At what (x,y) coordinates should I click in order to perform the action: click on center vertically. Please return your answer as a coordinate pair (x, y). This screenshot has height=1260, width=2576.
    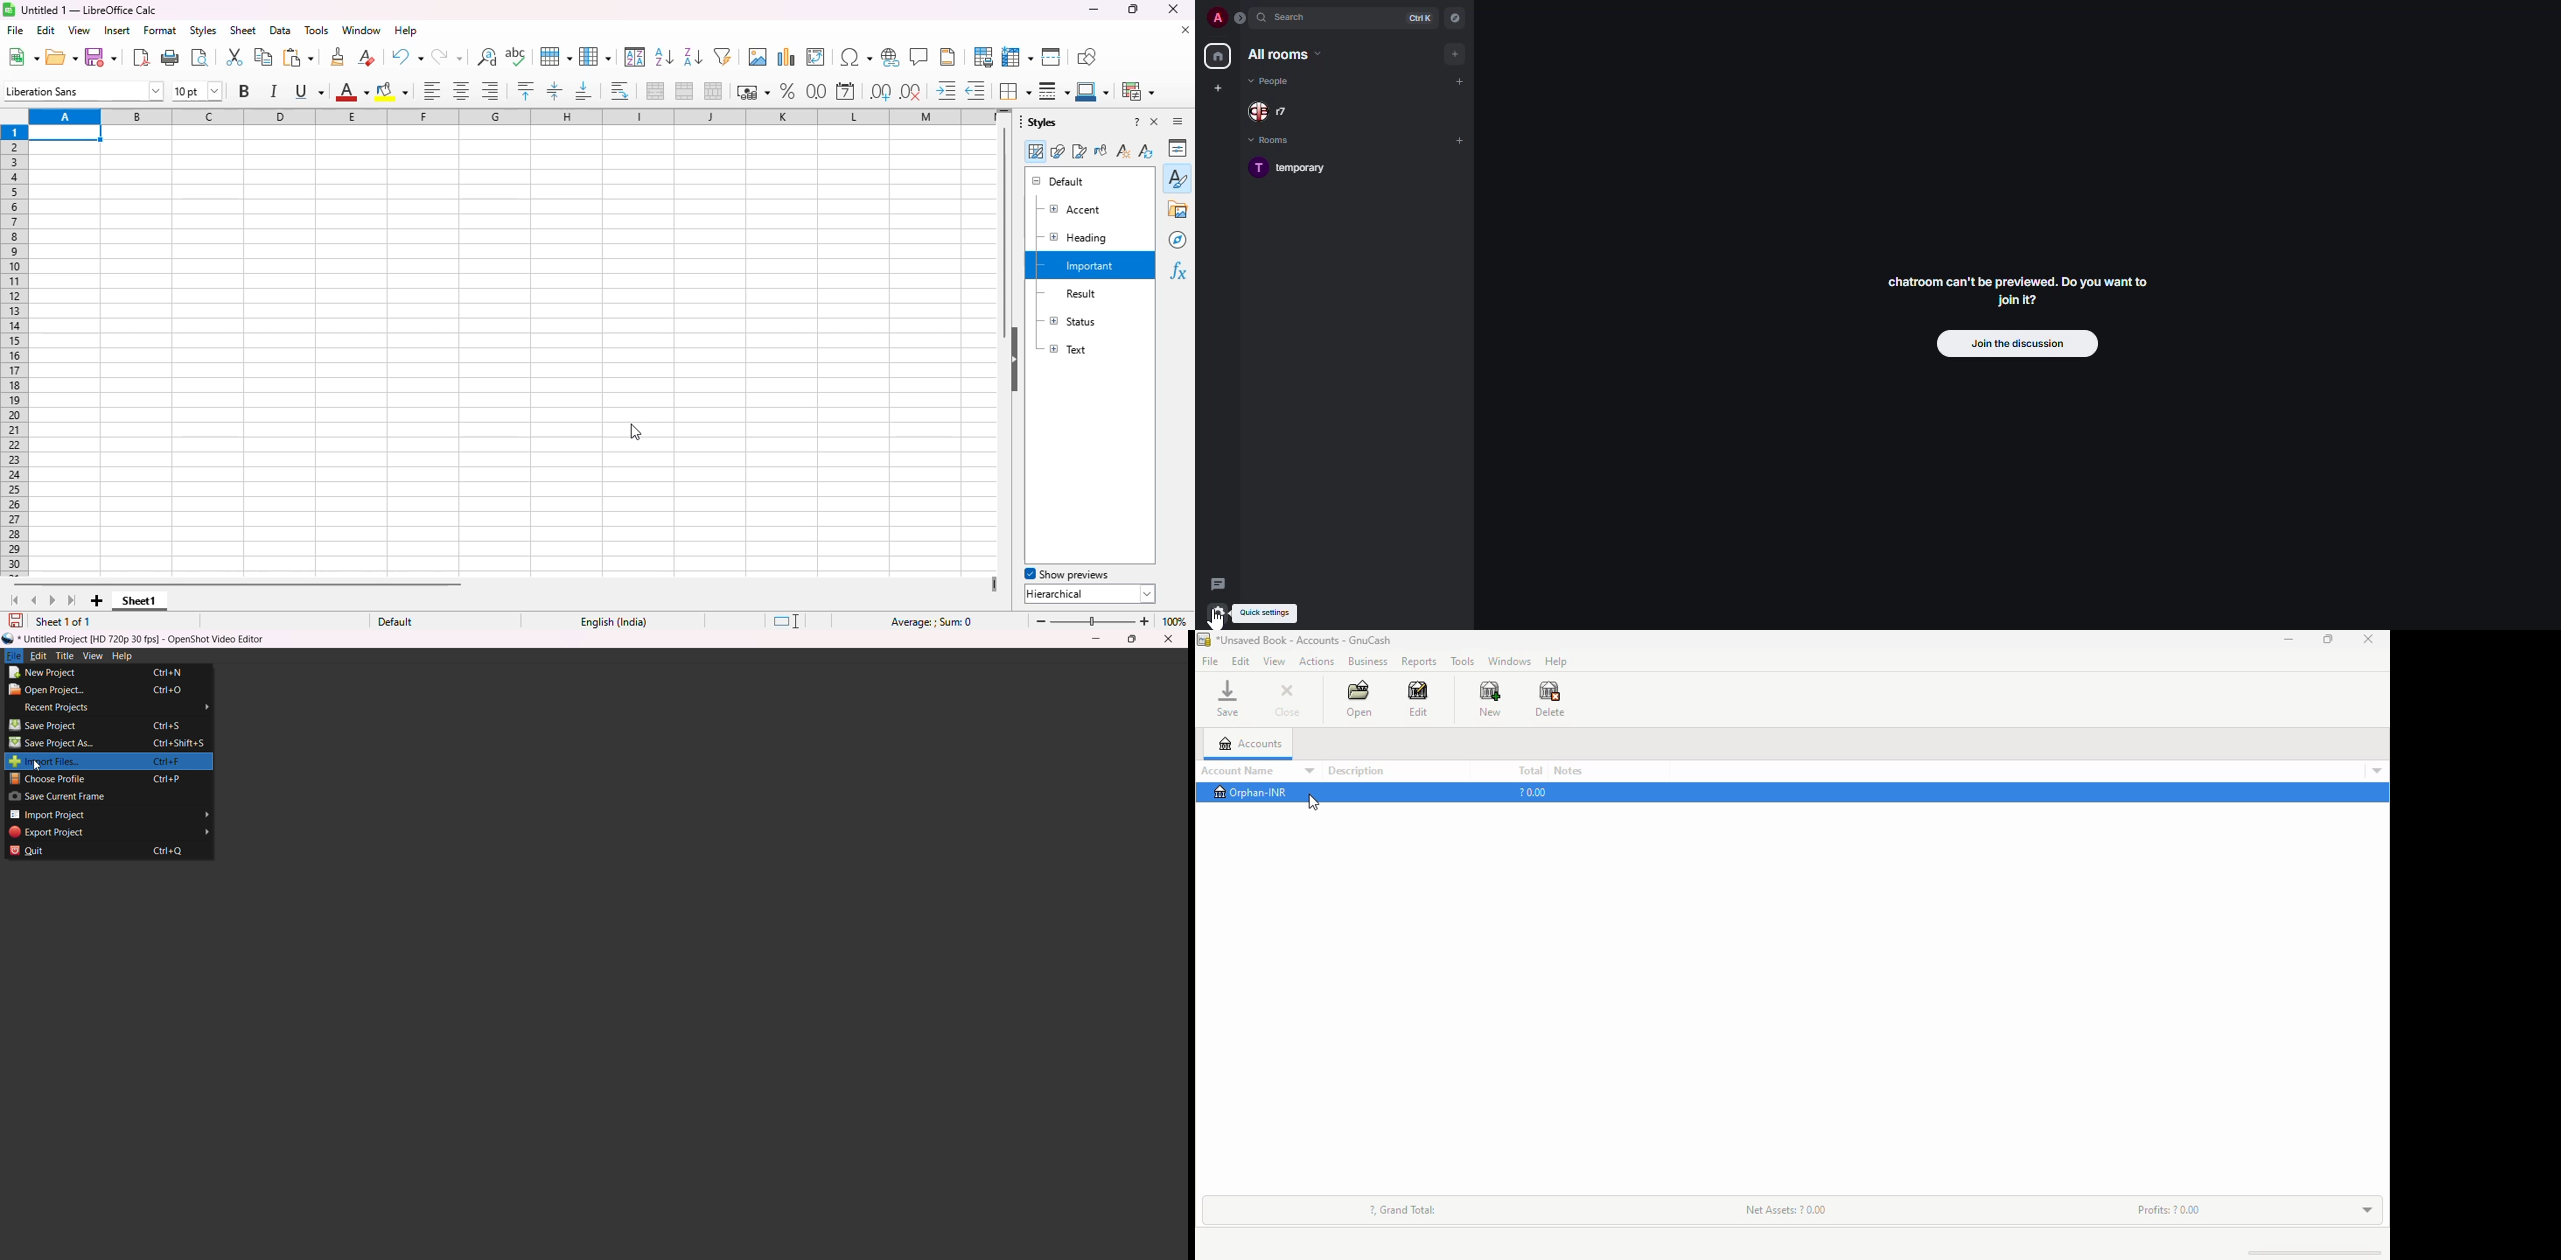
    Looking at the image, I should click on (555, 91).